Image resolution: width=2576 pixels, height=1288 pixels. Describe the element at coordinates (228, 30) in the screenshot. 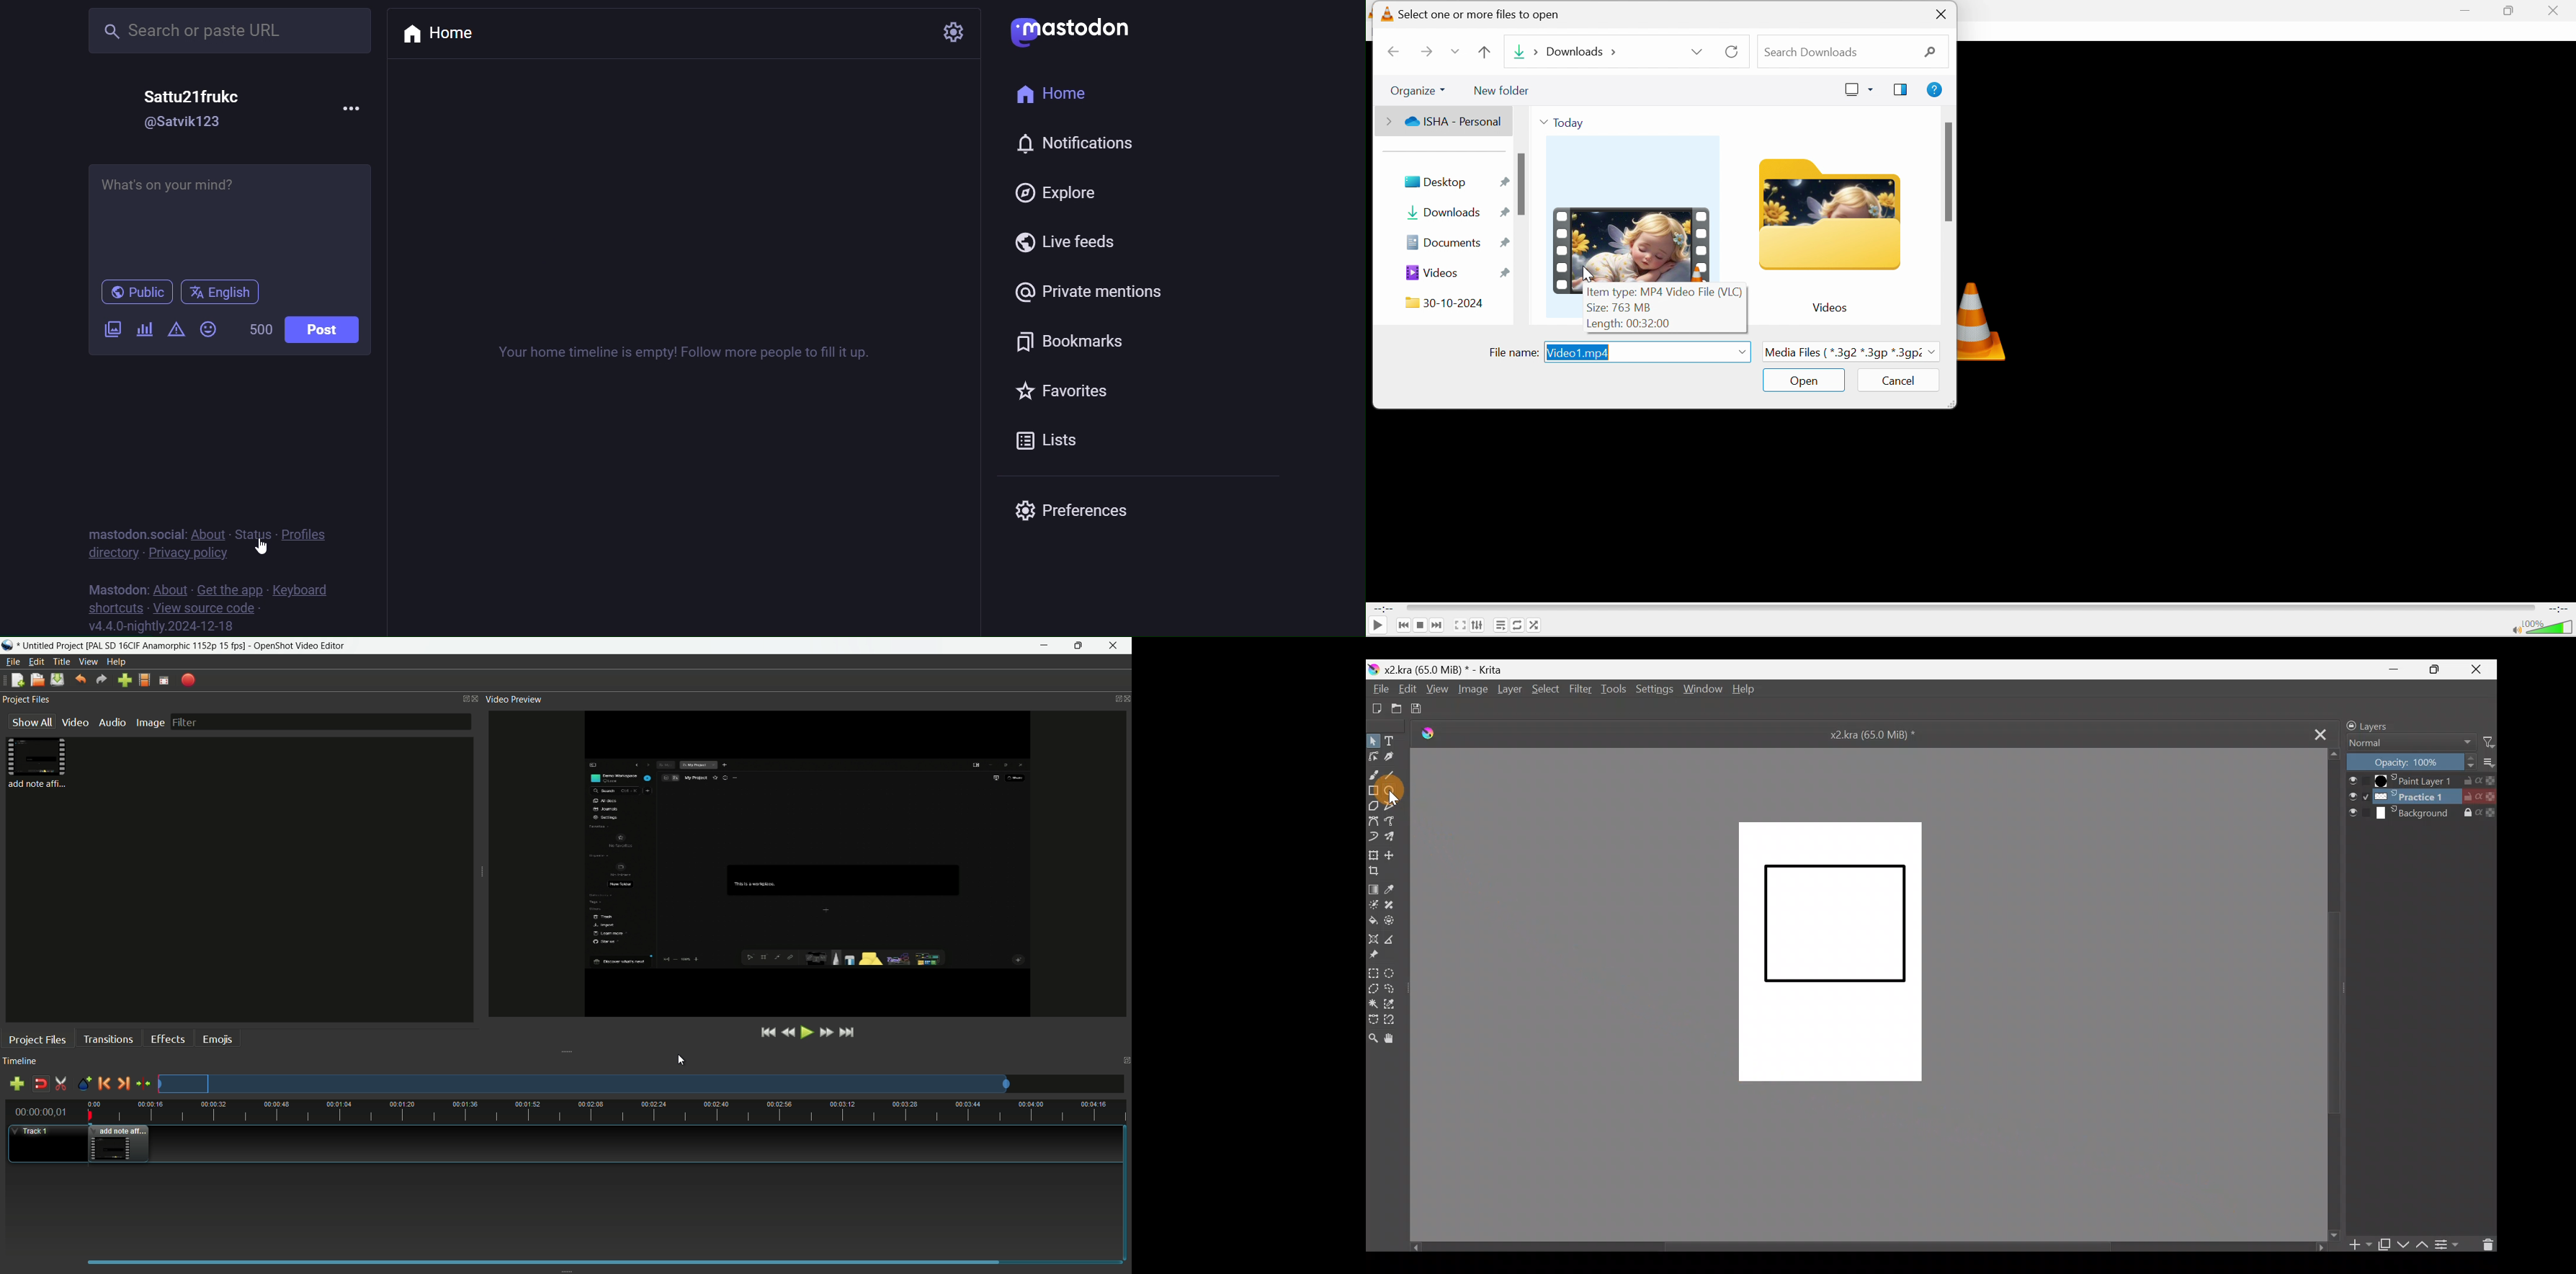

I see `Search` at that location.